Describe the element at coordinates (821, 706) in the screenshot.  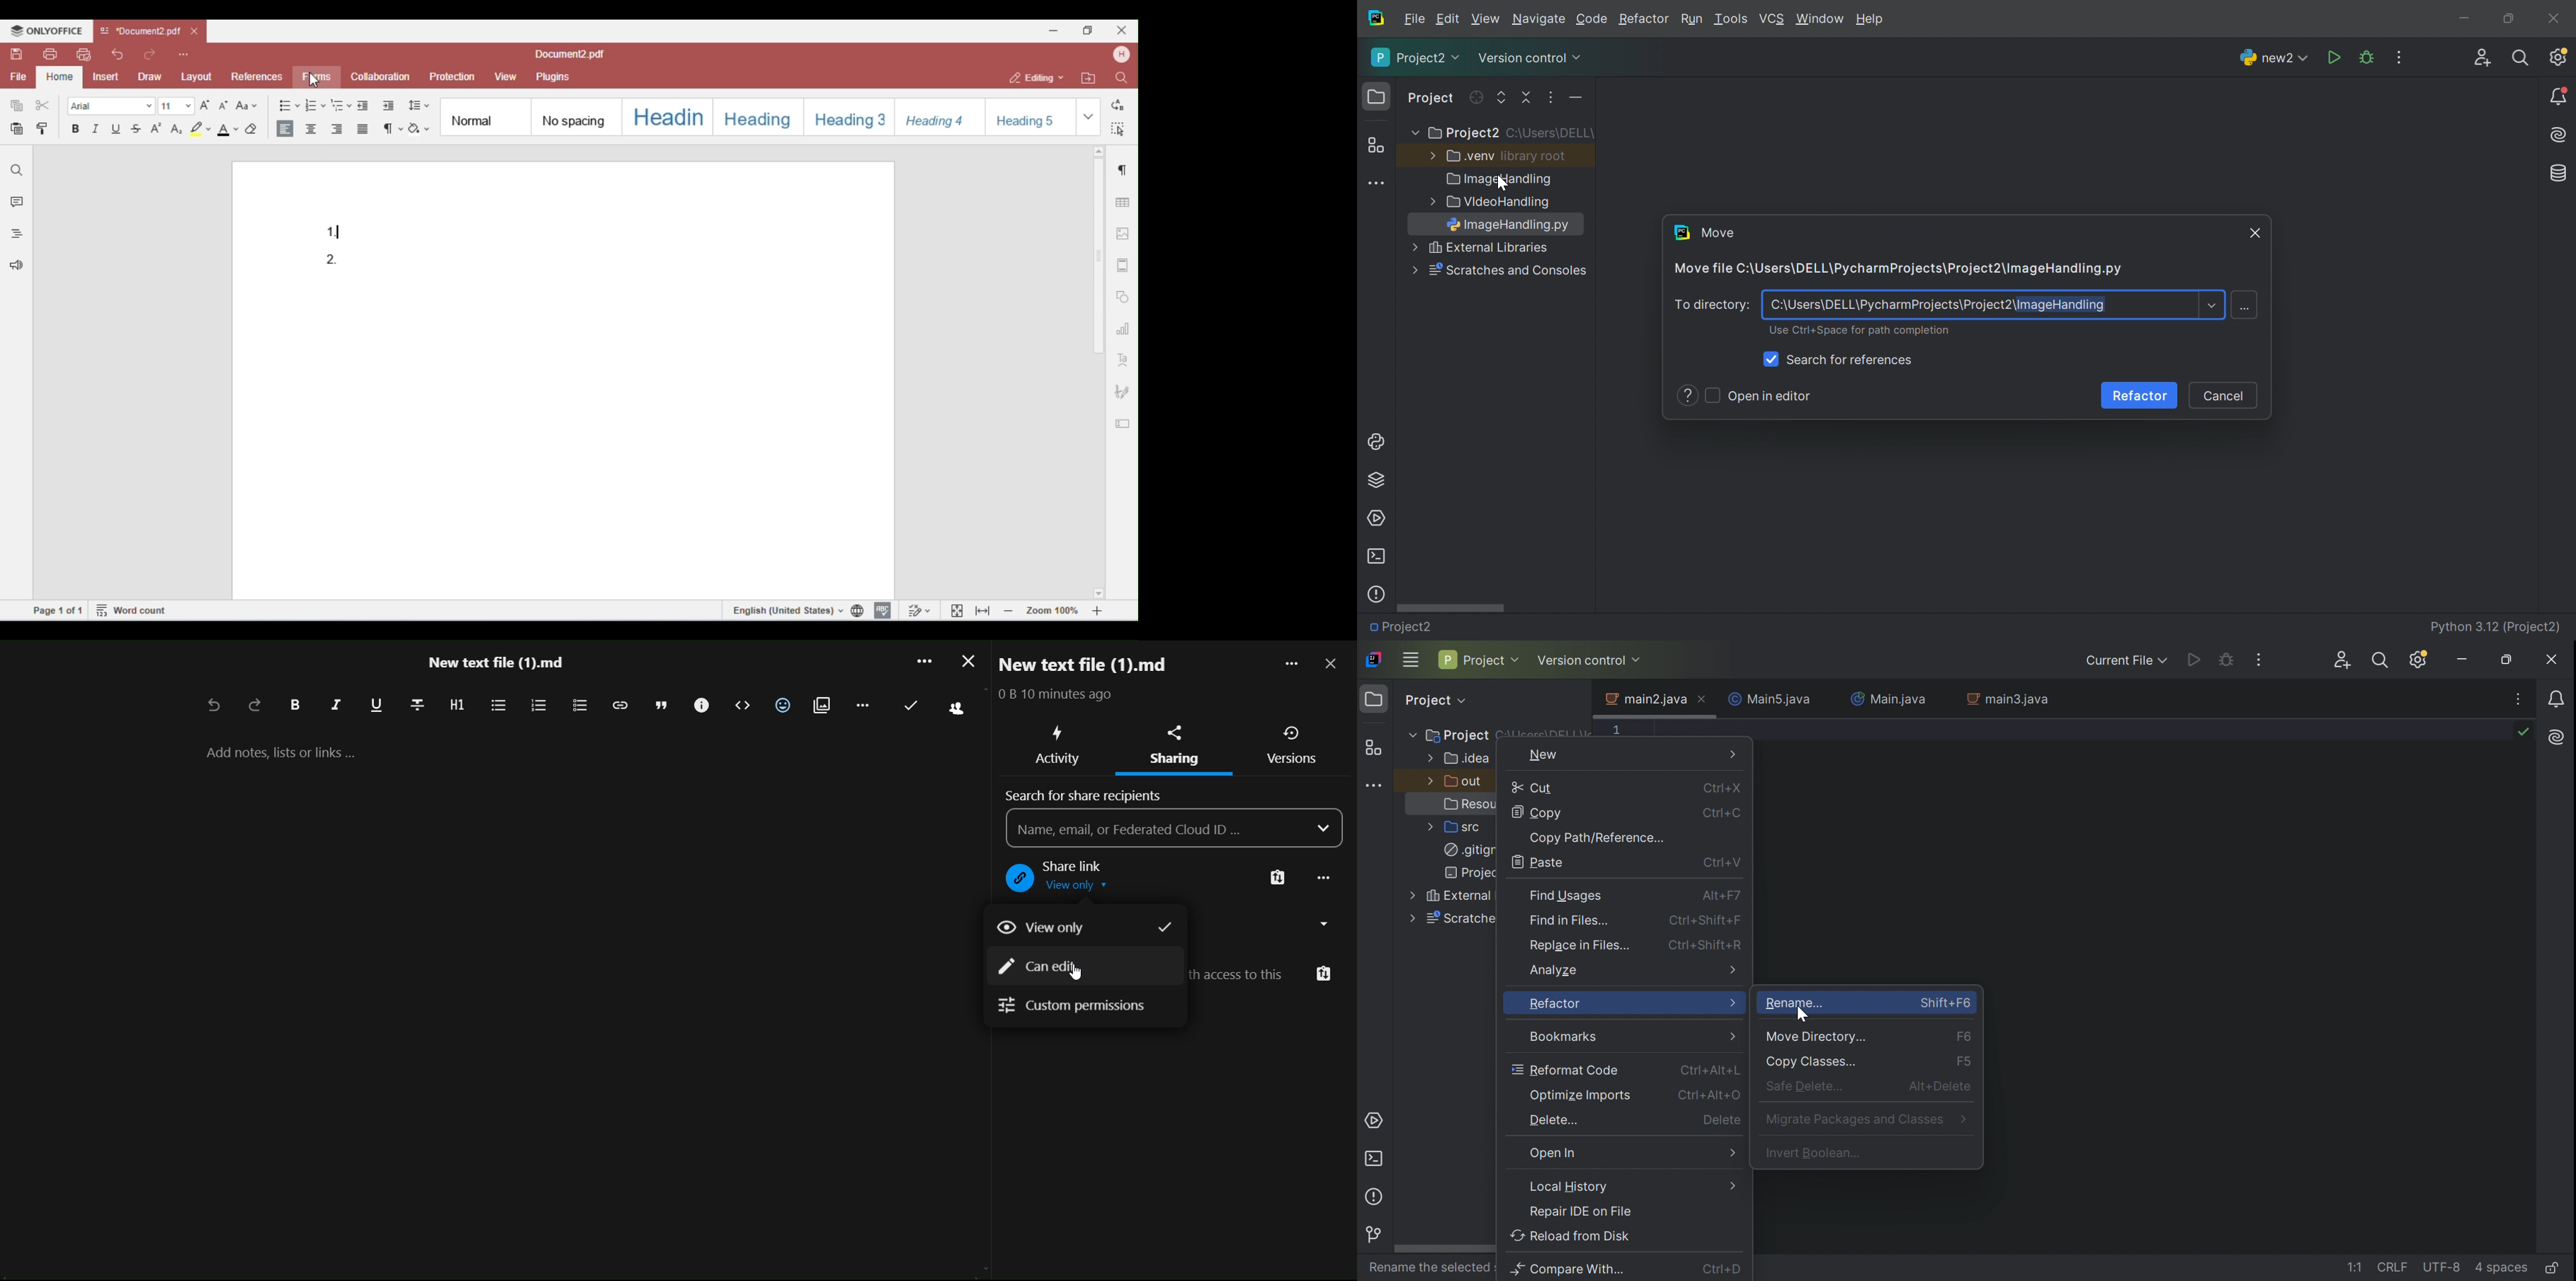
I see `insert attachment` at that location.